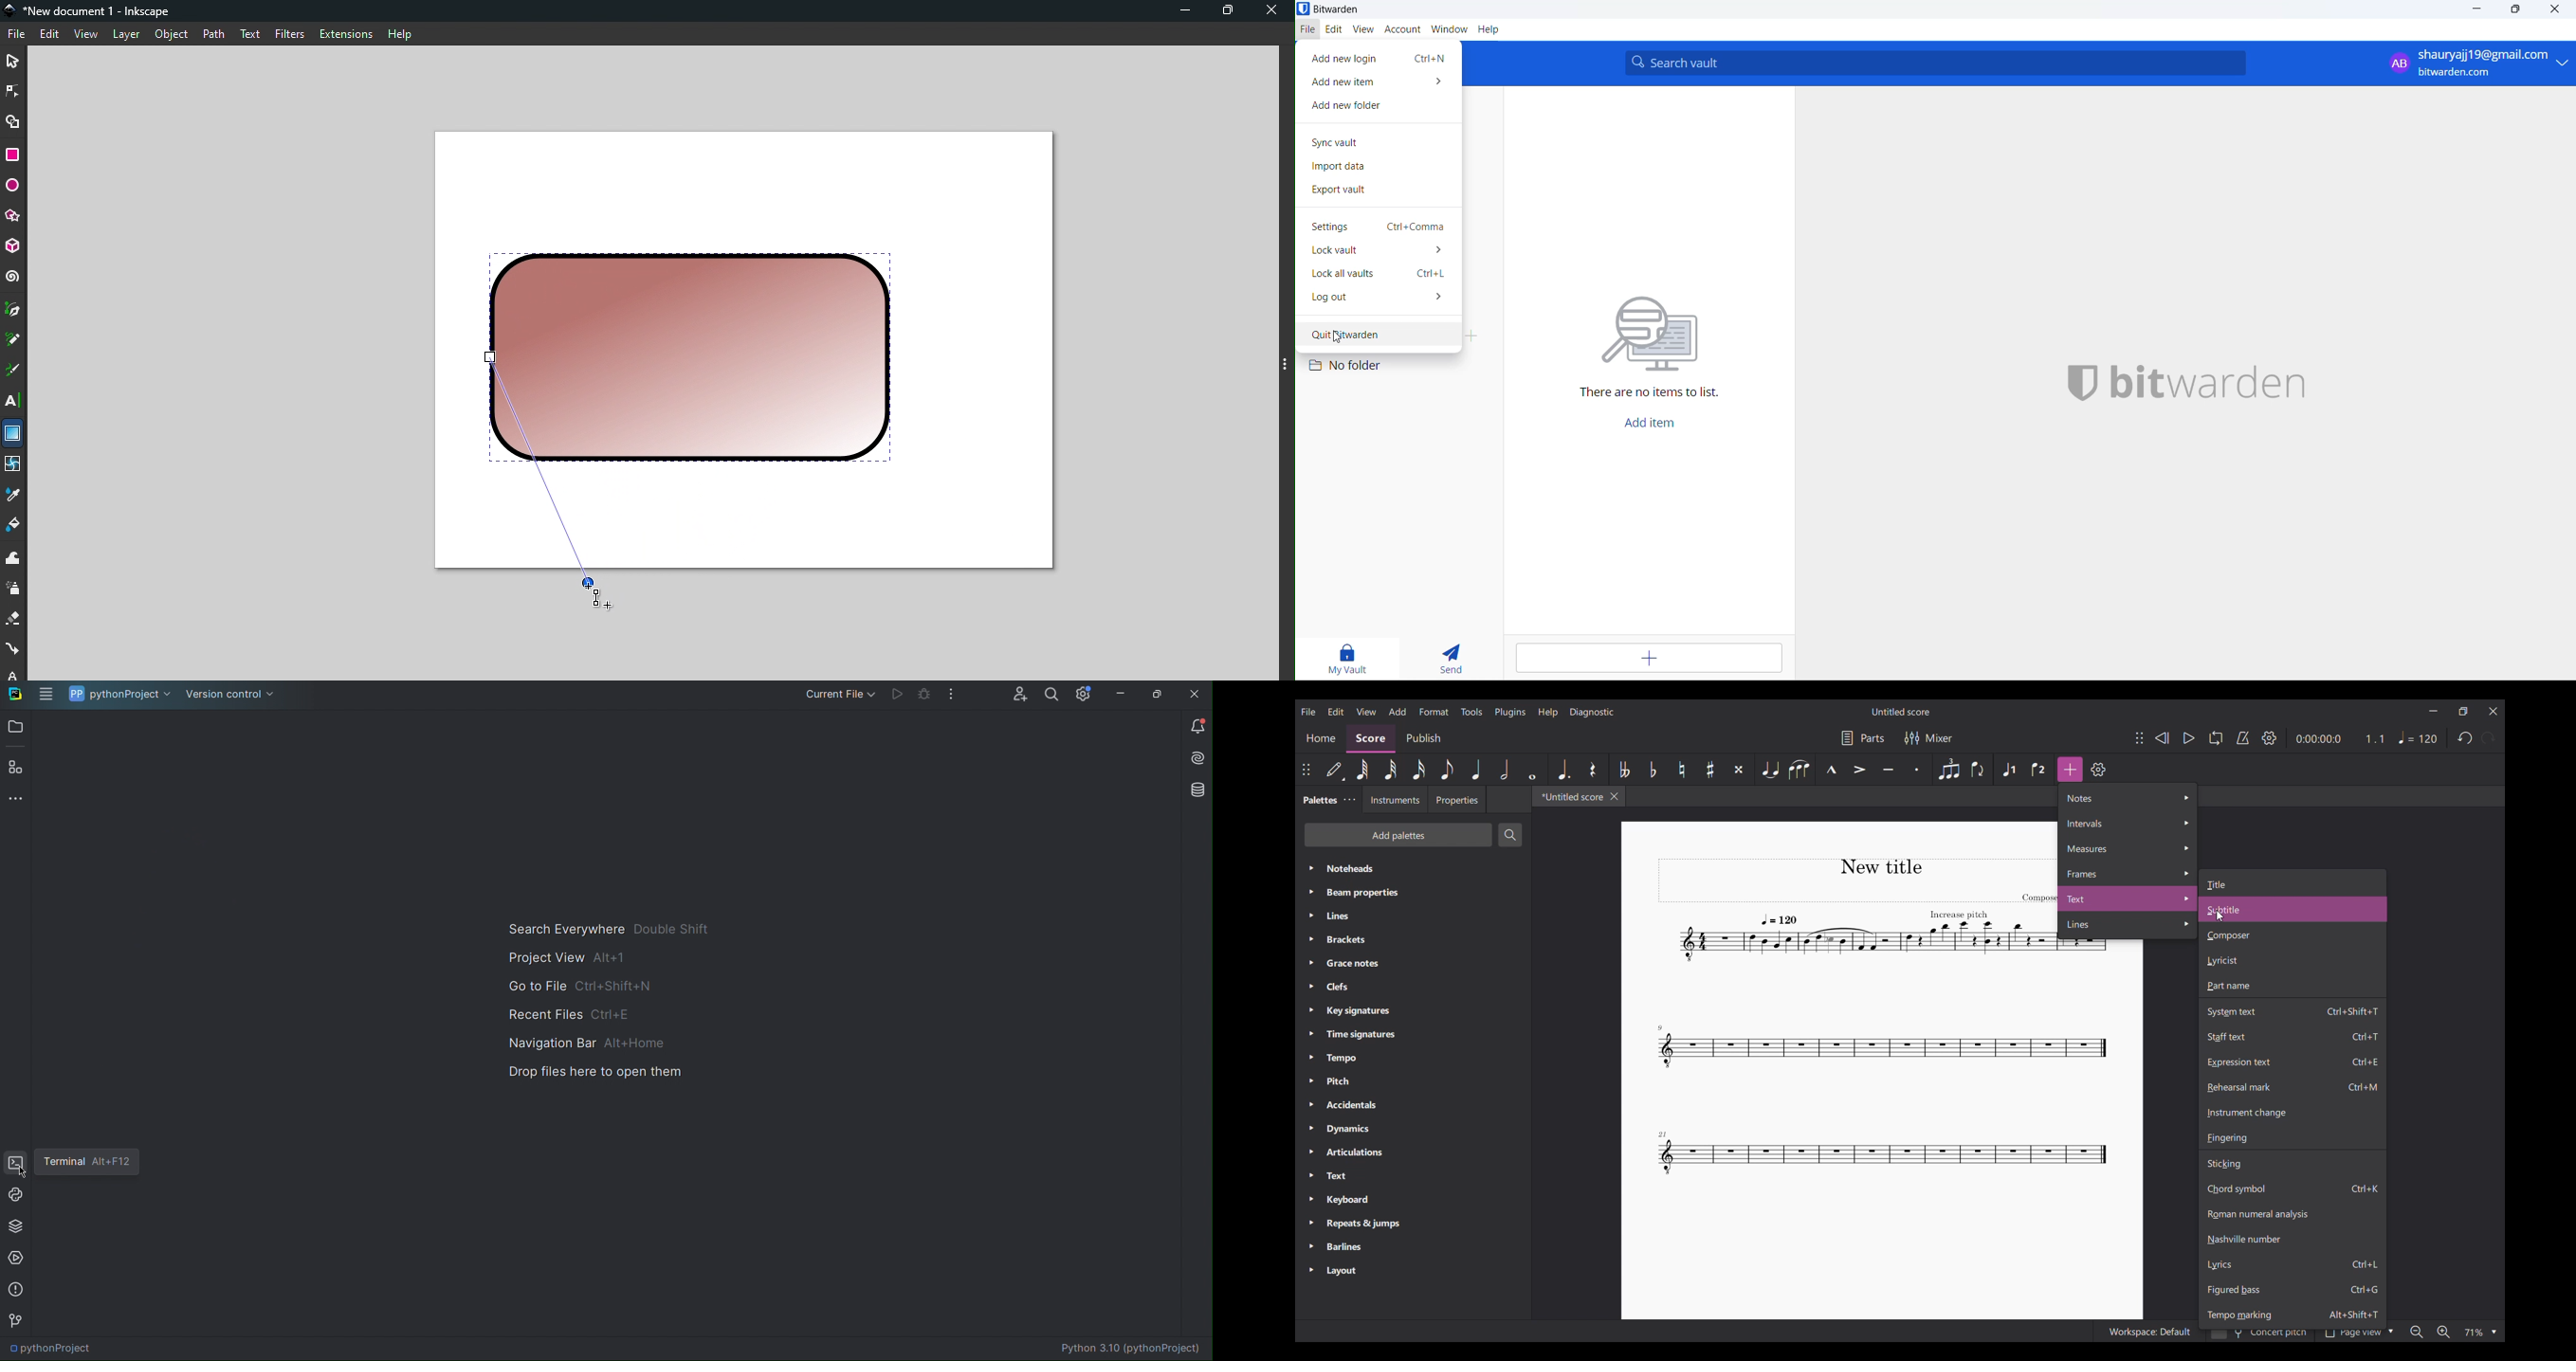 The image size is (2576, 1372). What do you see at coordinates (1413, 1058) in the screenshot?
I see `Tempo` at bounding box center [1413, 1058].